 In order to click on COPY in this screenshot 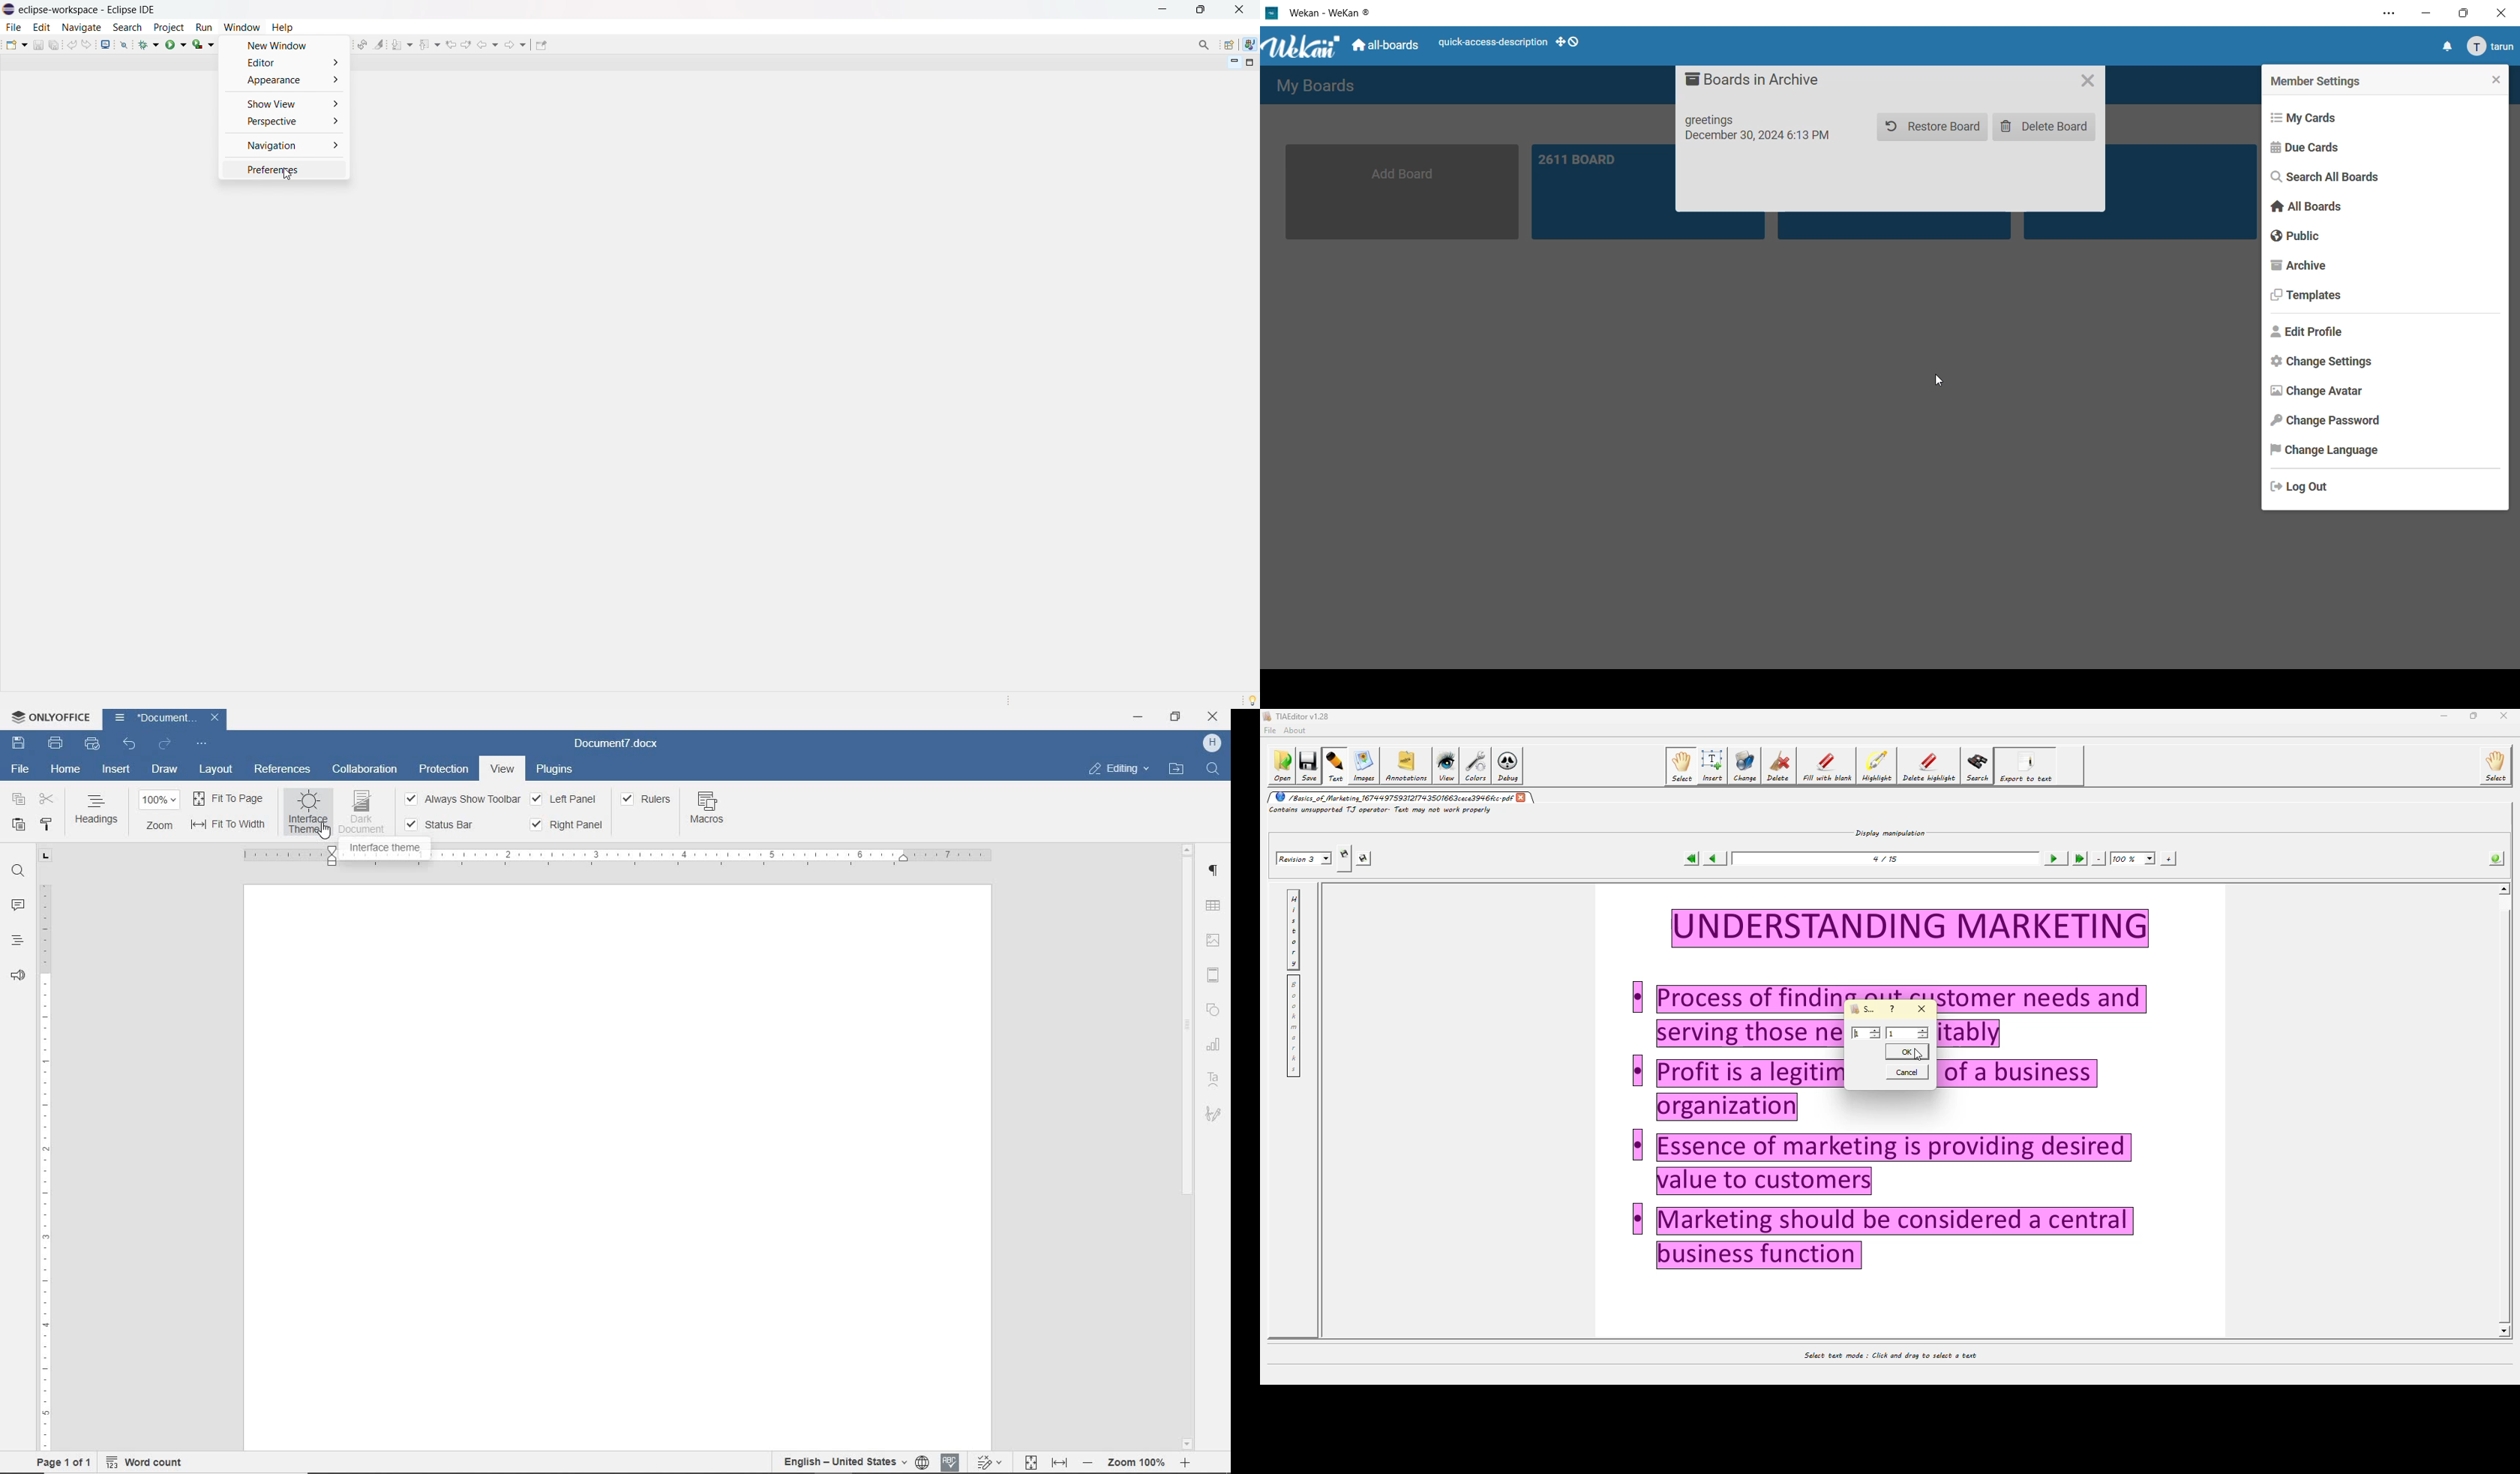, I will do `click(18, 800)`.